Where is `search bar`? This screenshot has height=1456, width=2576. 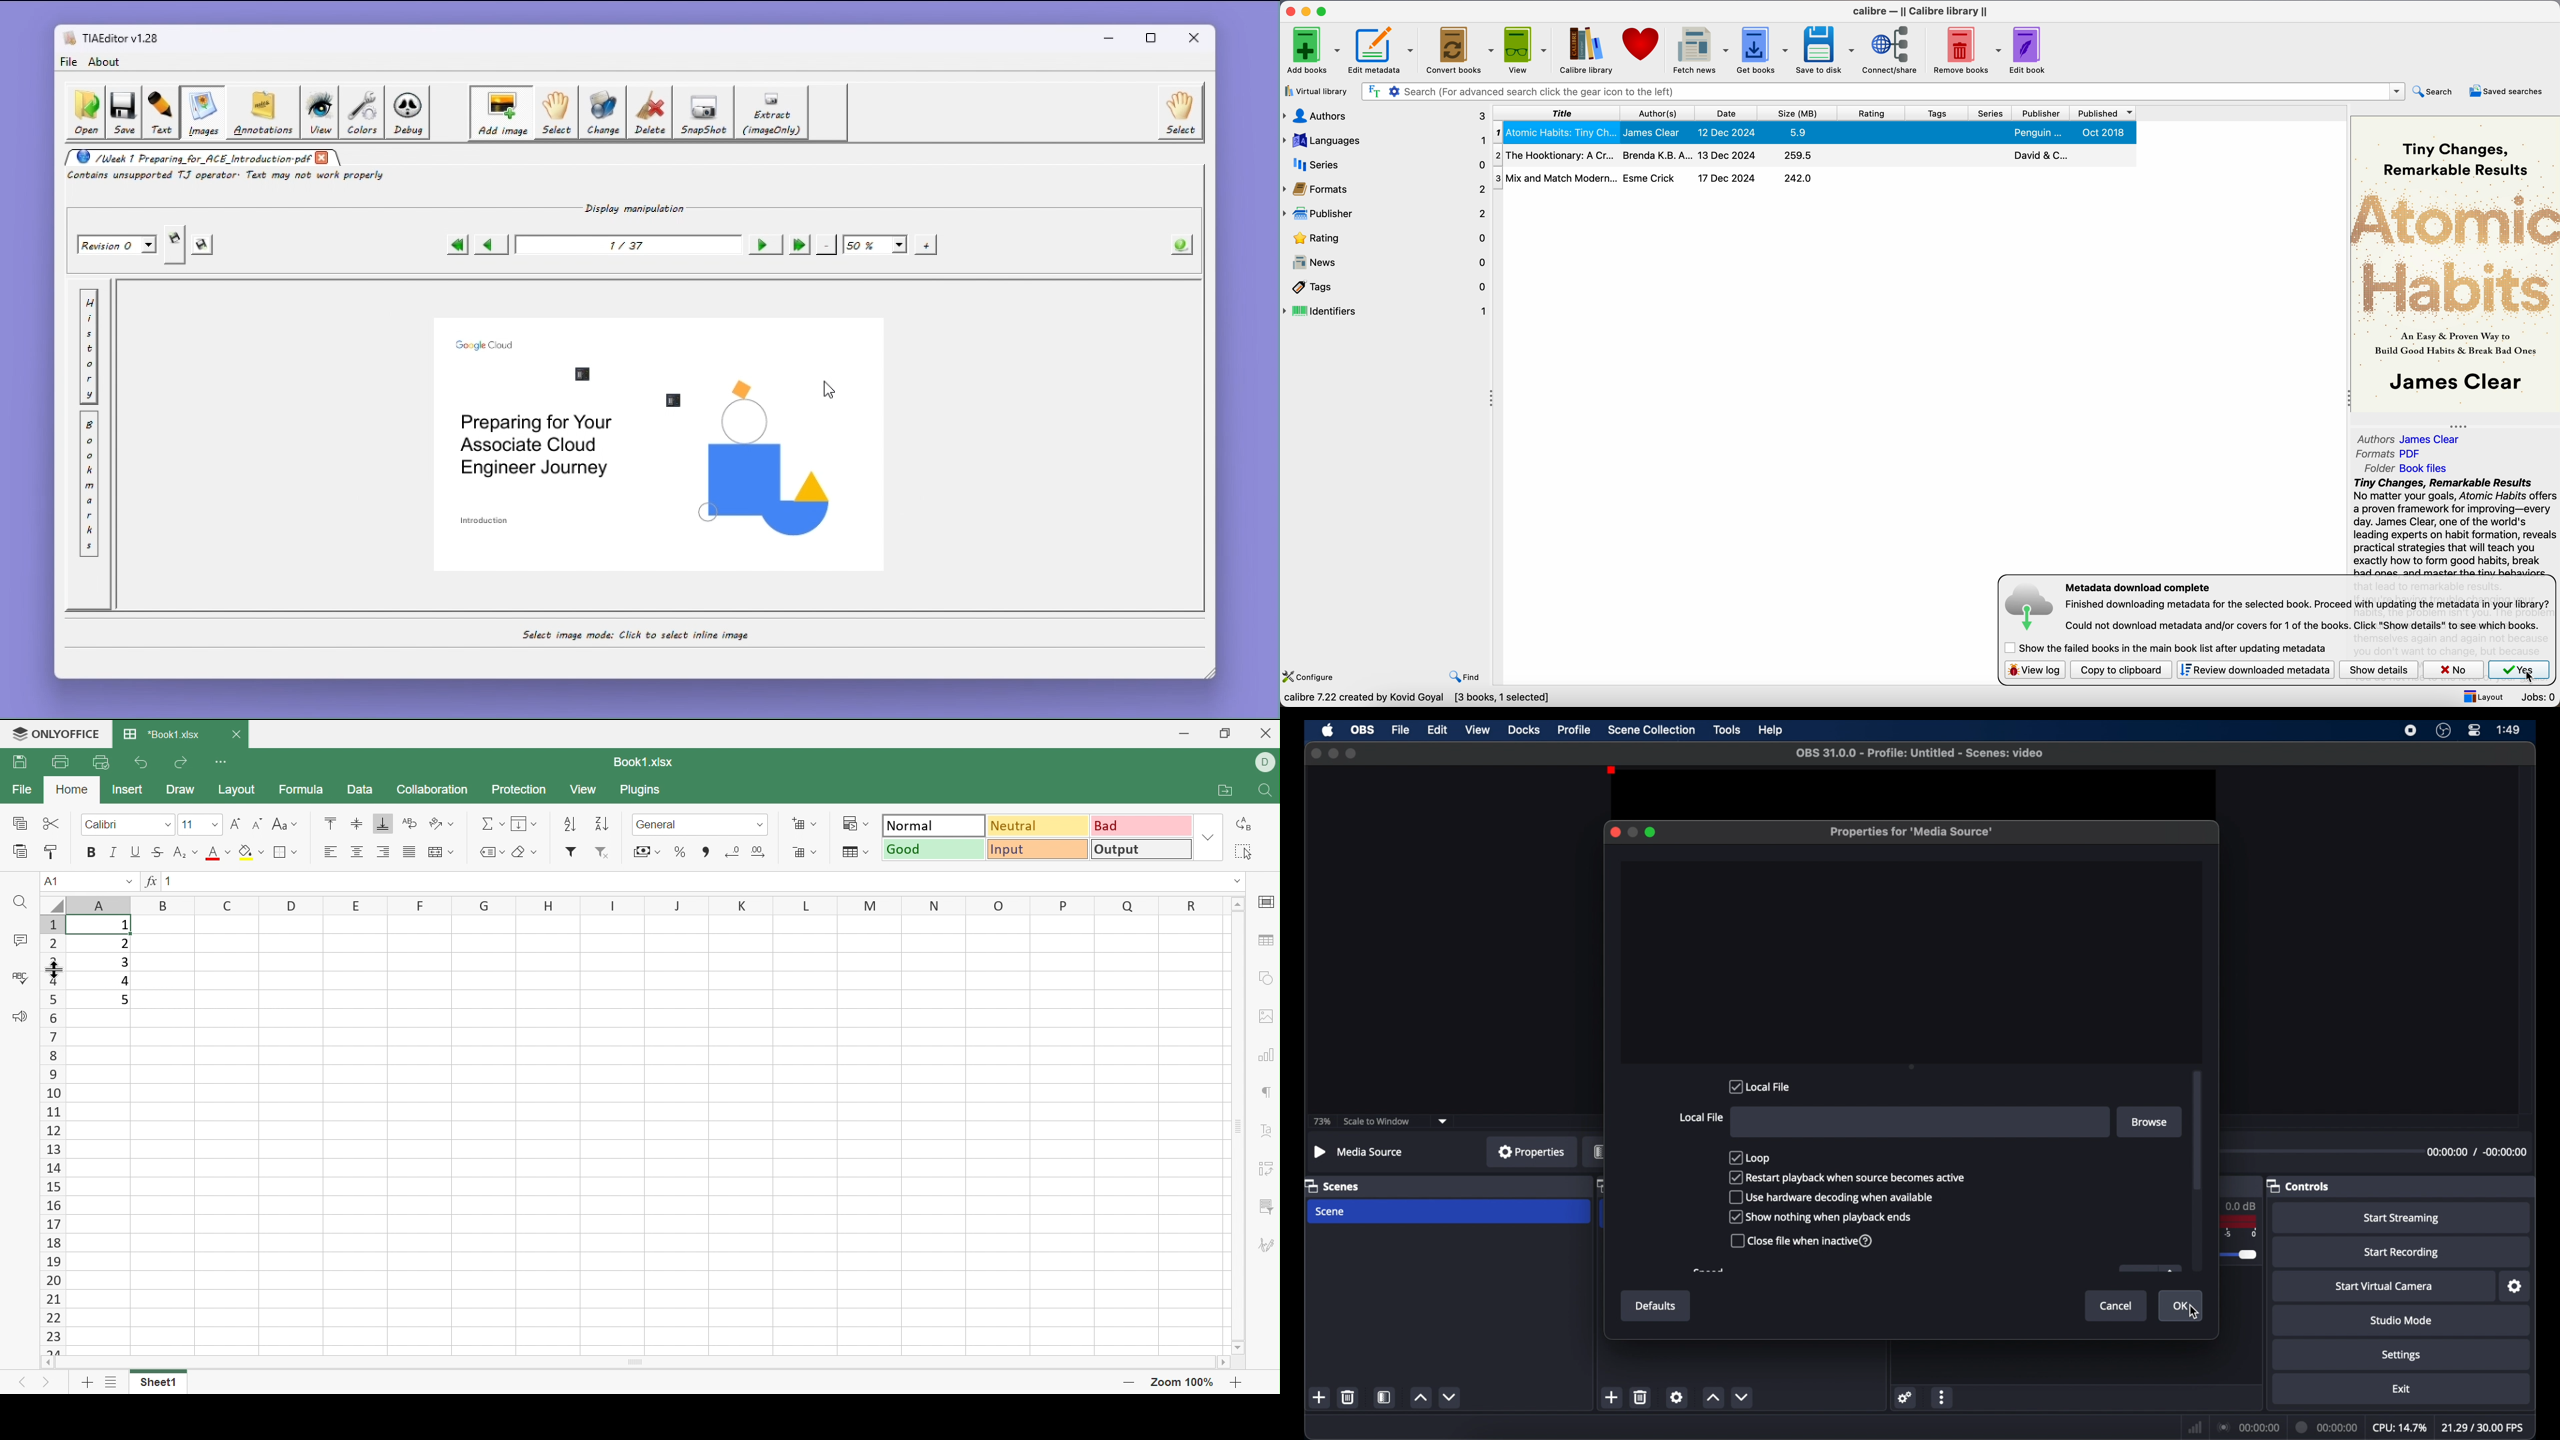
search bar is located at coordinates (1882, 92).